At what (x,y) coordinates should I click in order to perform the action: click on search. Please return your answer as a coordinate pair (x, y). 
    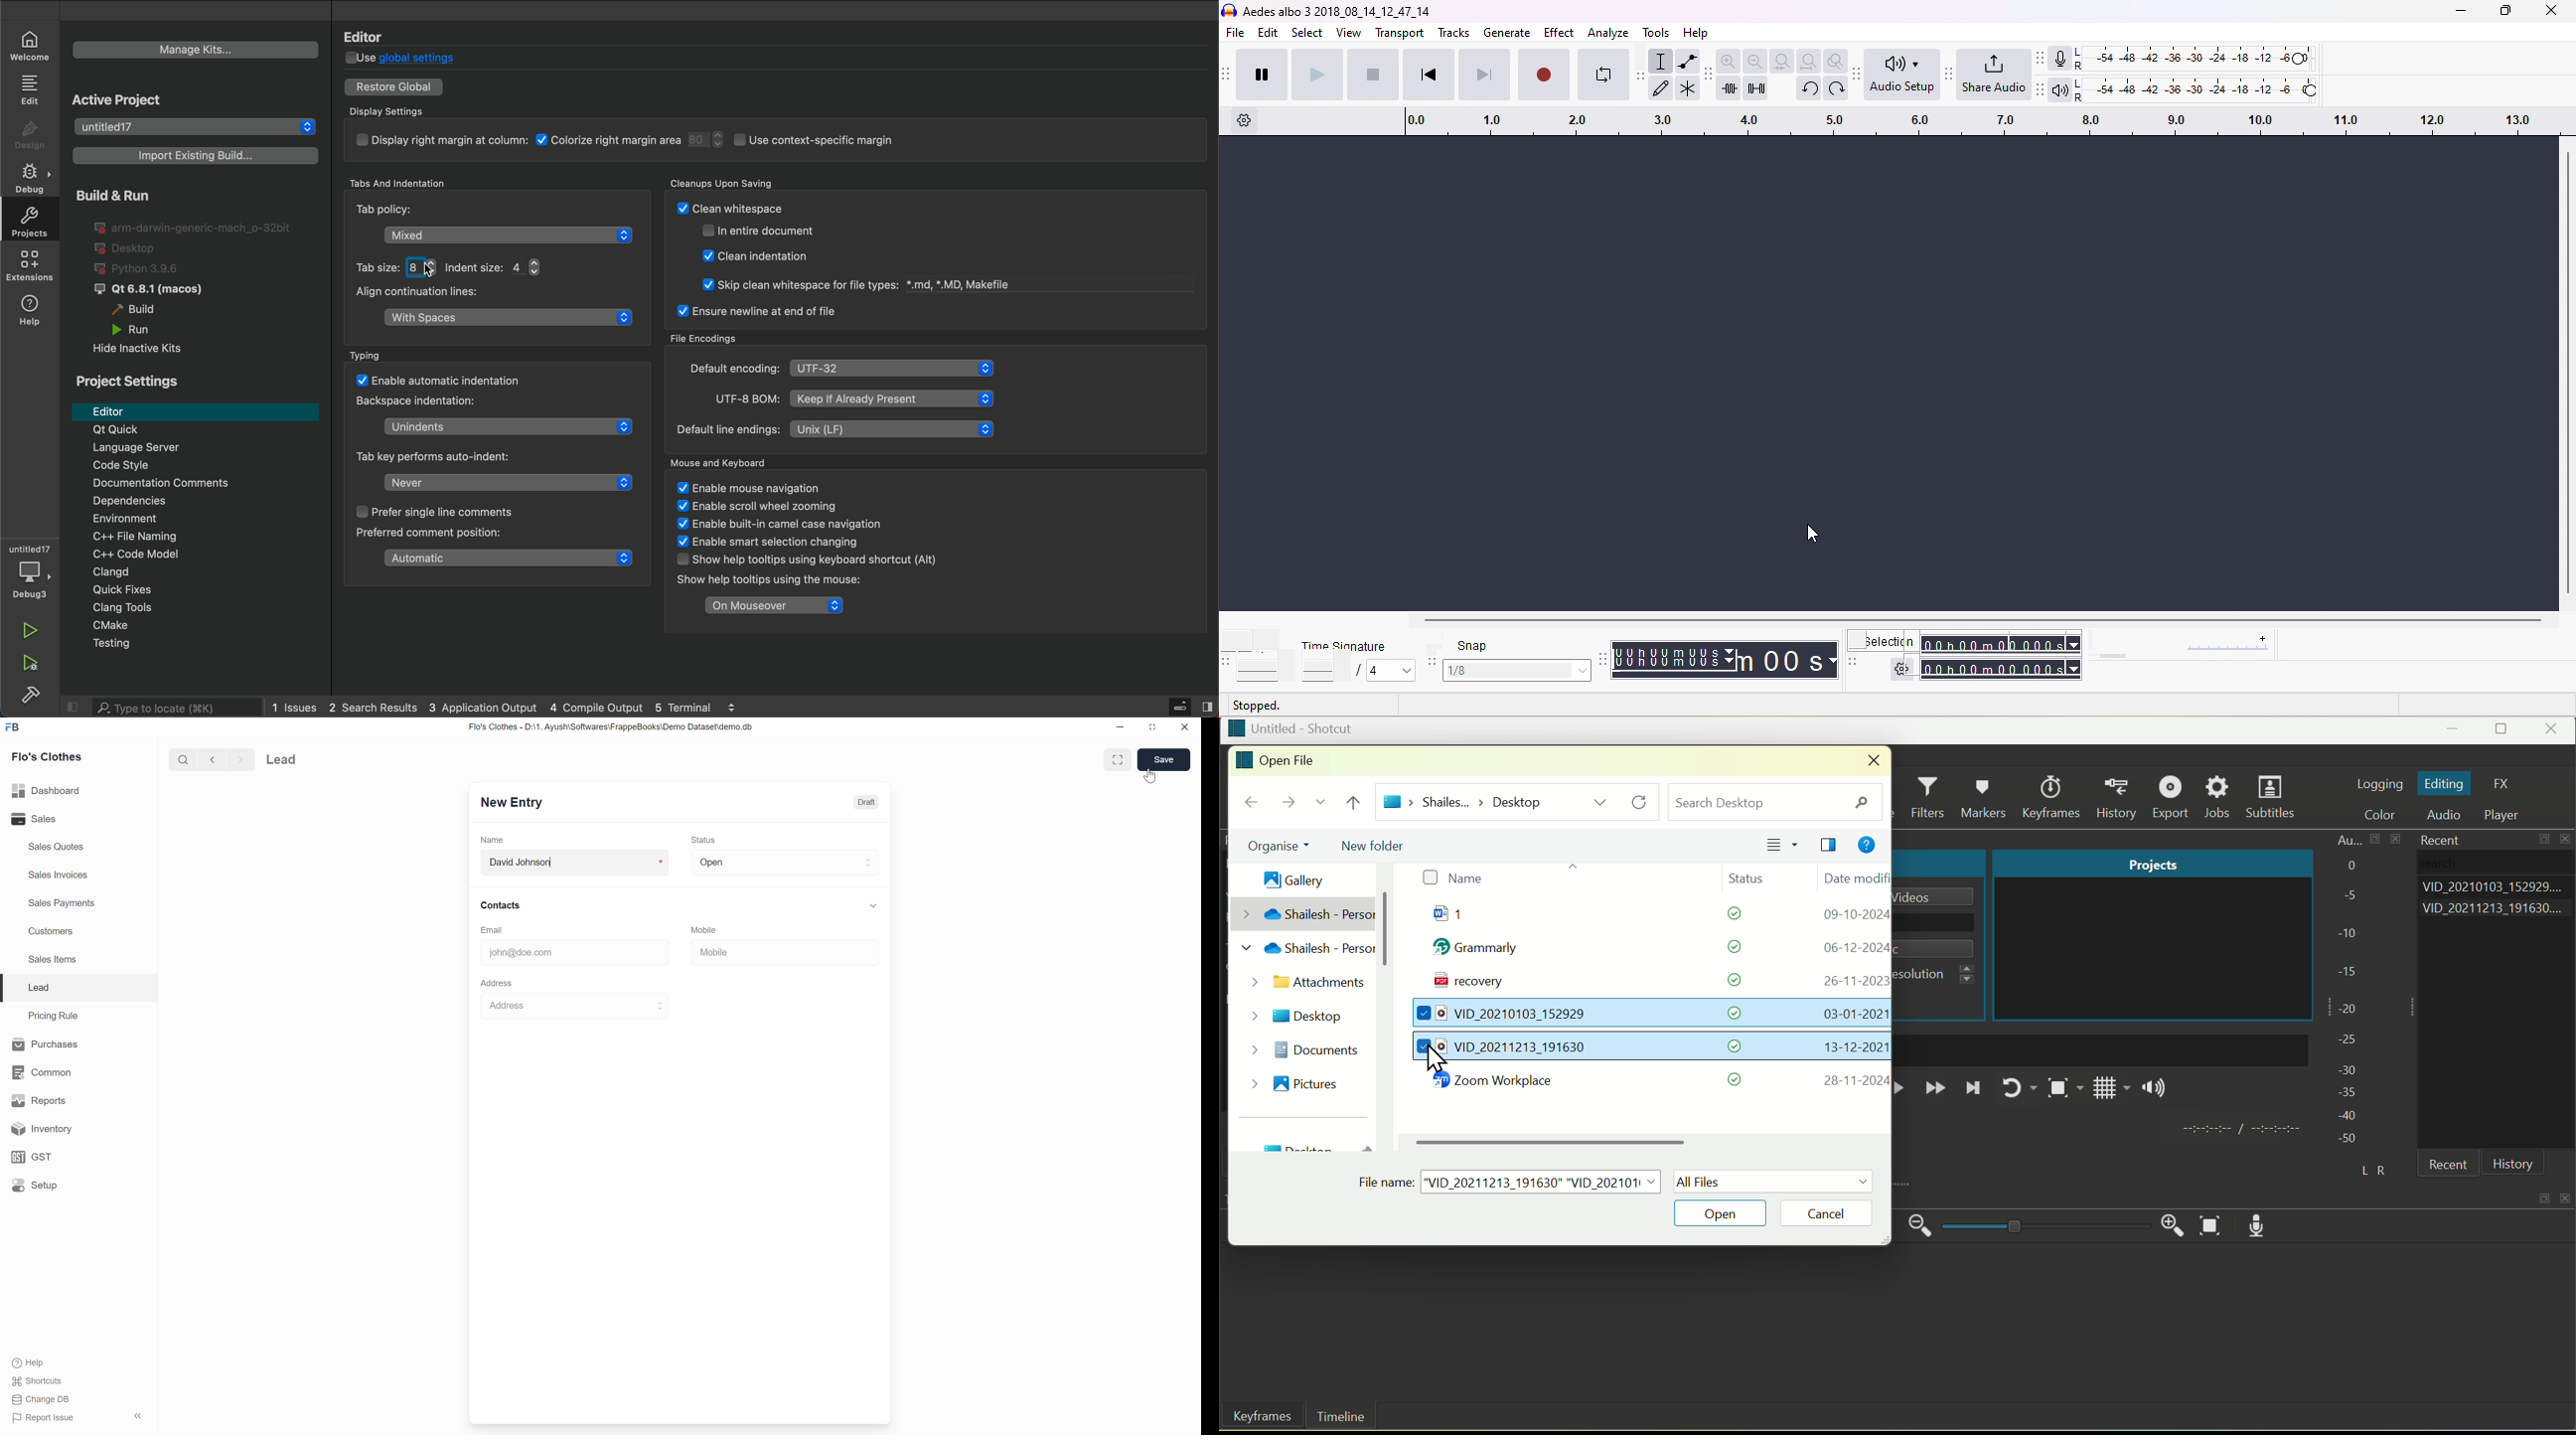
    Looking at the image, I should click on (182, 758).